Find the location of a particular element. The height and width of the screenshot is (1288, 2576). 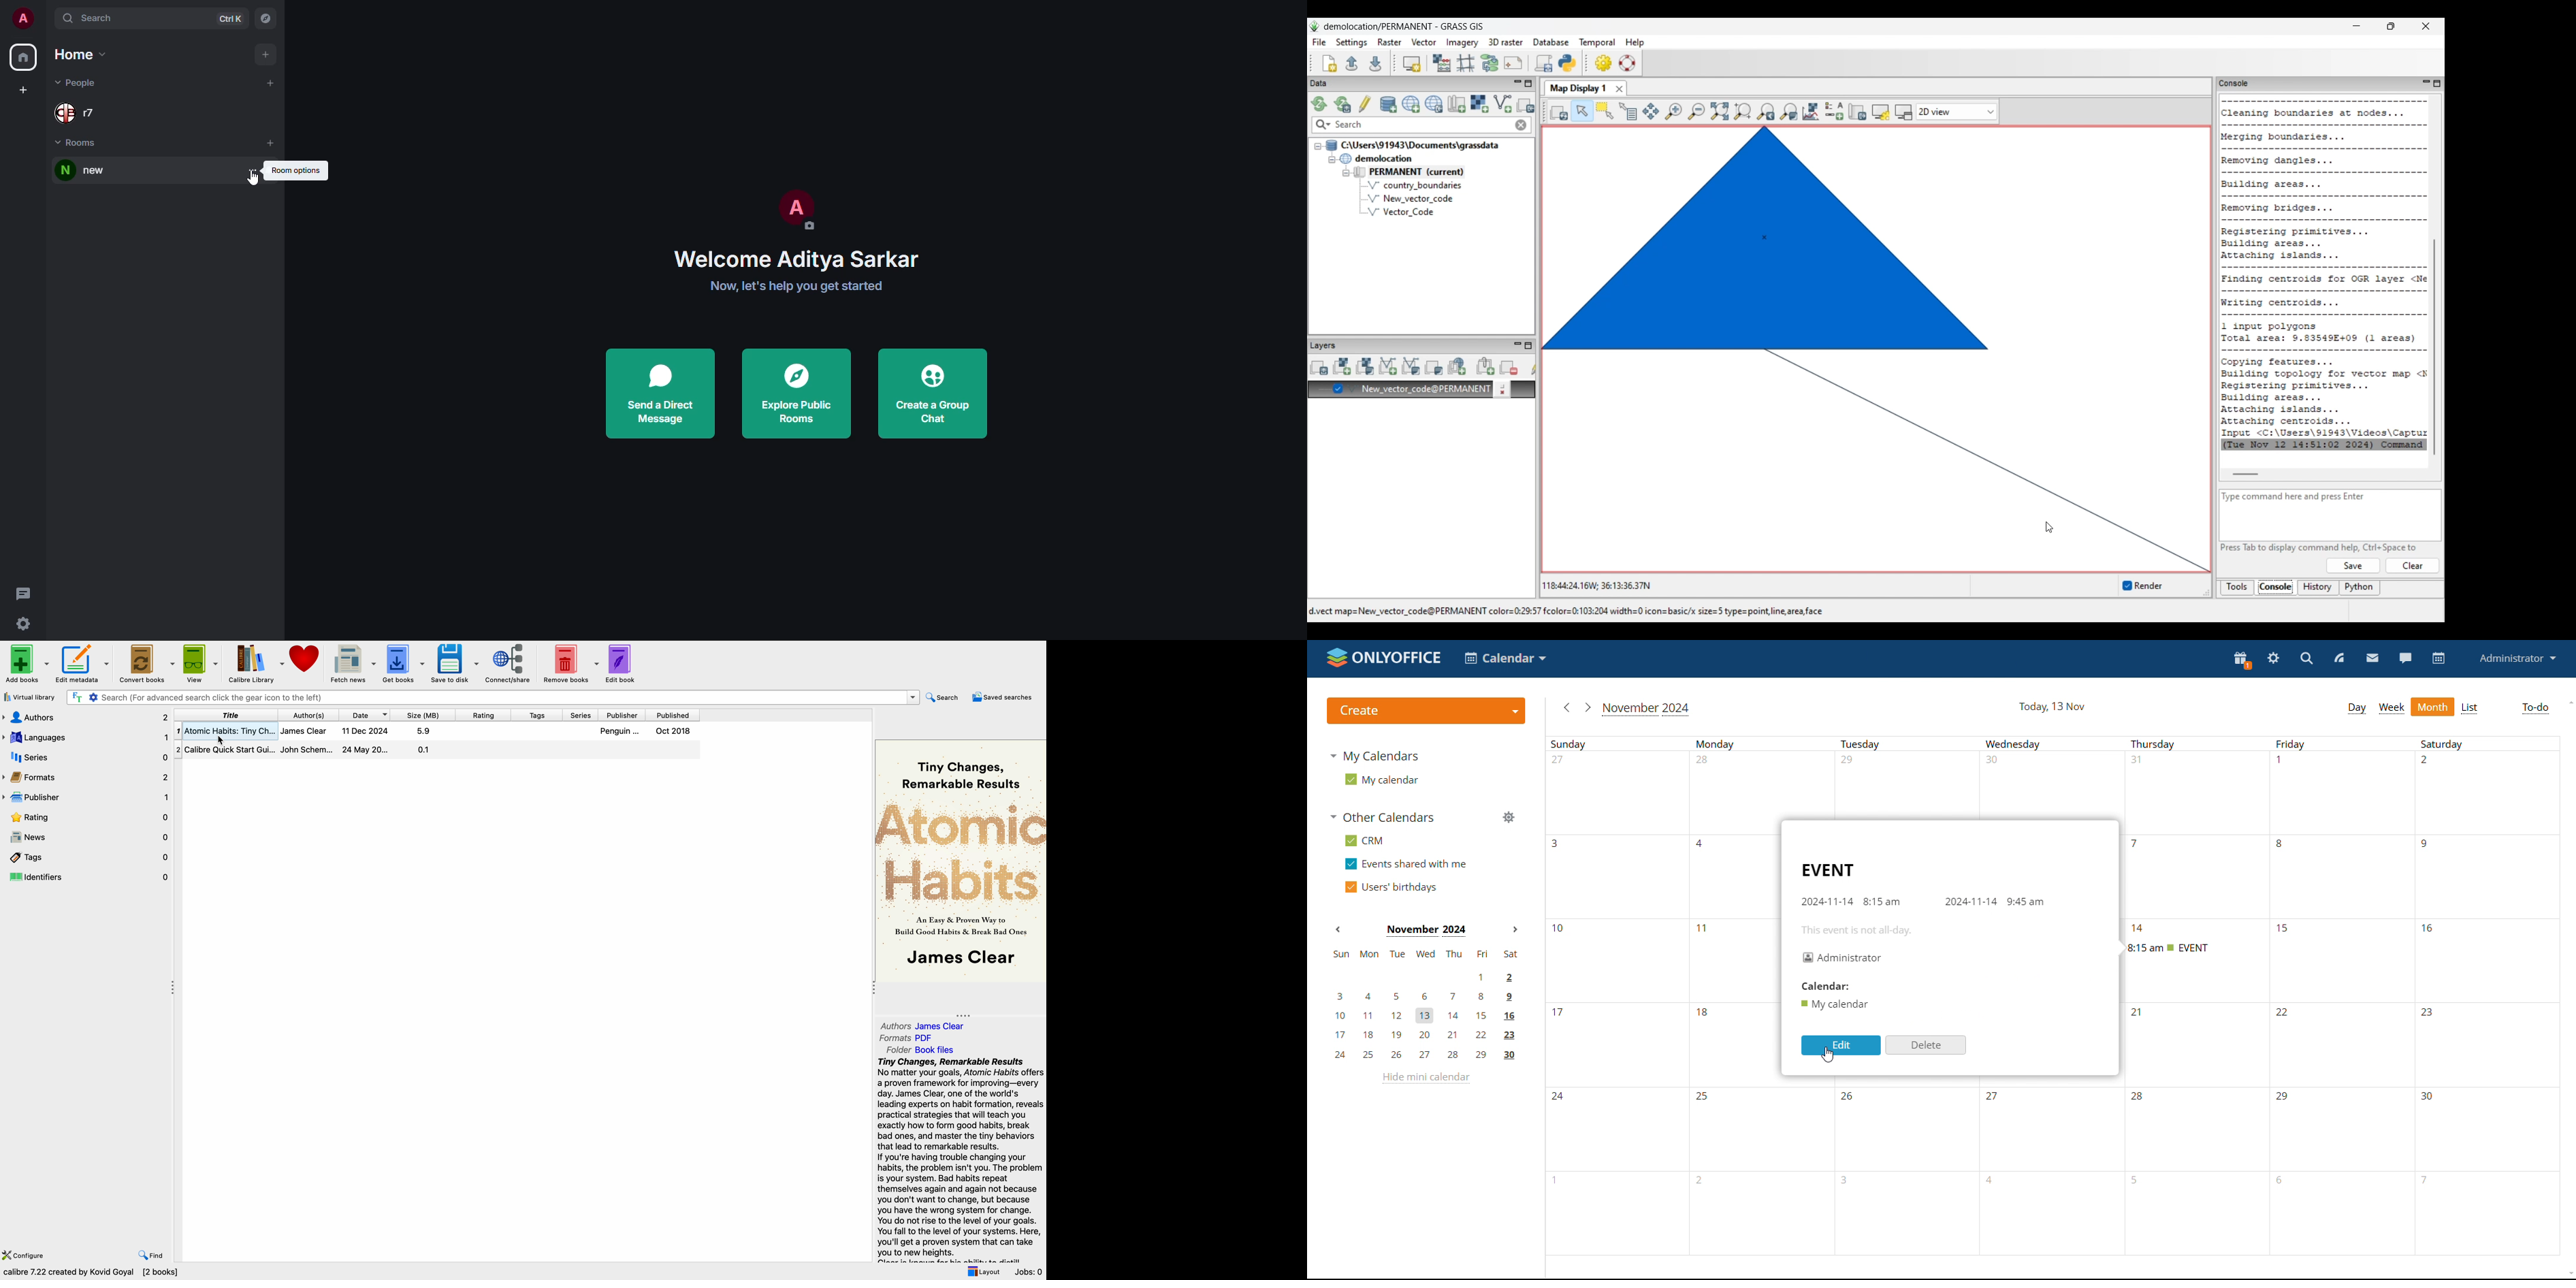

search is located at coordinates (2309, 659).